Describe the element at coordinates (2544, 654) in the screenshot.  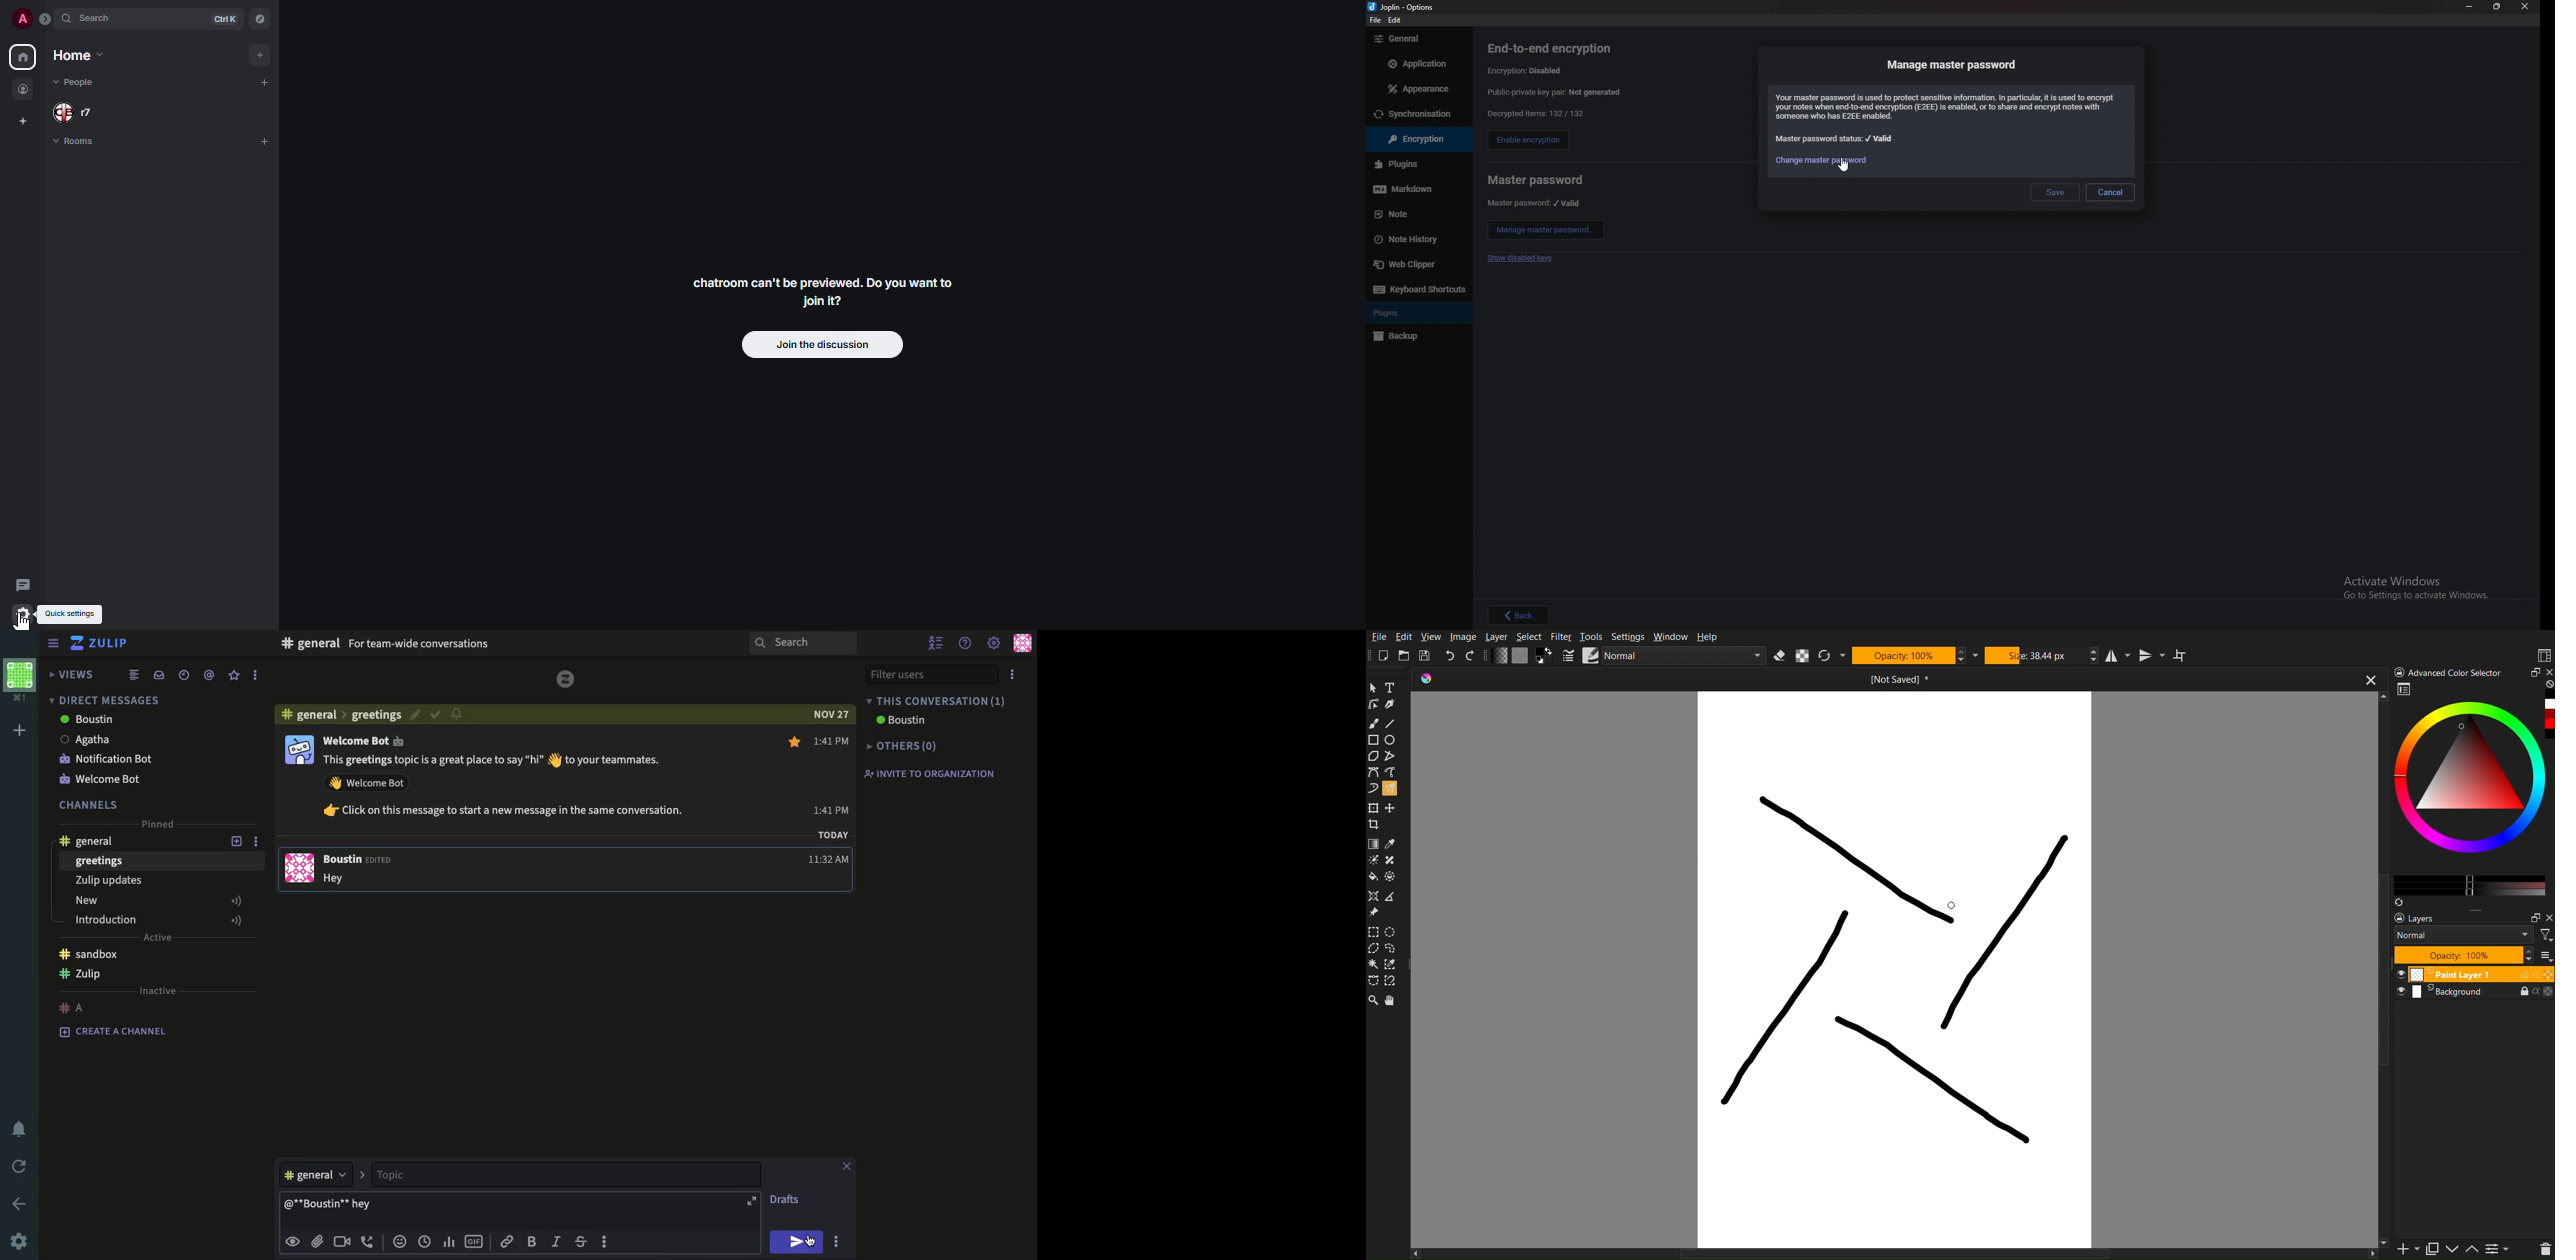
I see `Workspaces` at that location.